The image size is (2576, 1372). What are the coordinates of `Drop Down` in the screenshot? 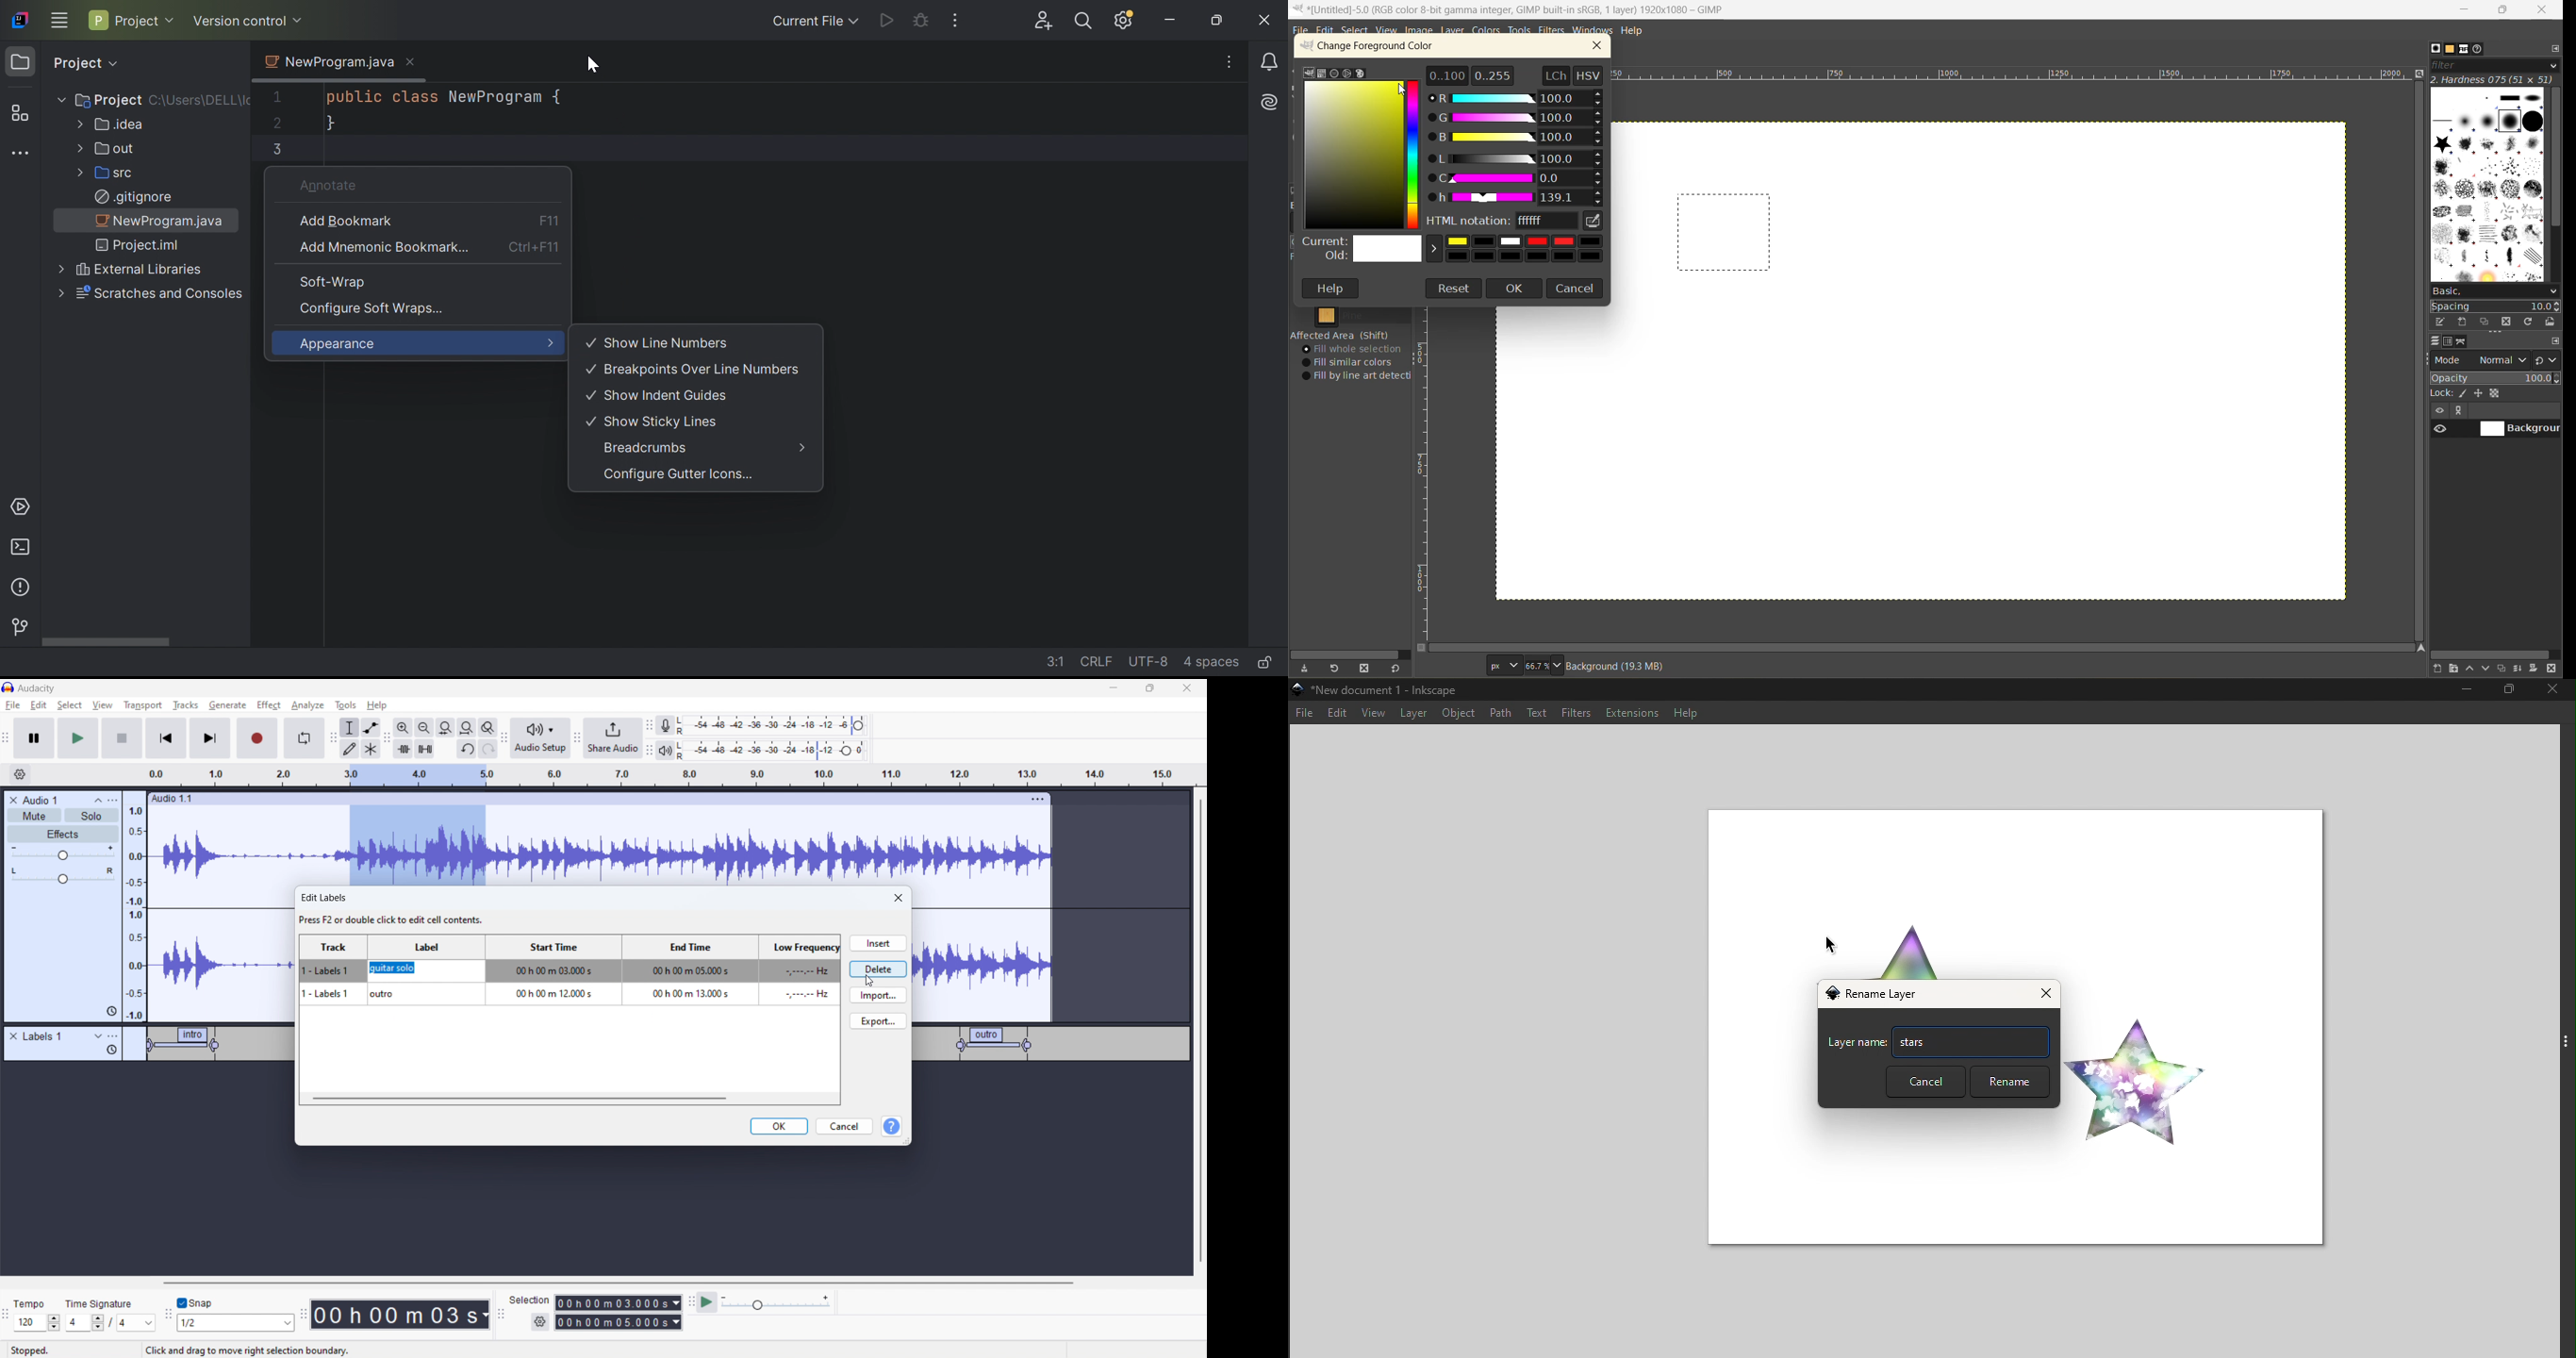 It's located at (77, 124).